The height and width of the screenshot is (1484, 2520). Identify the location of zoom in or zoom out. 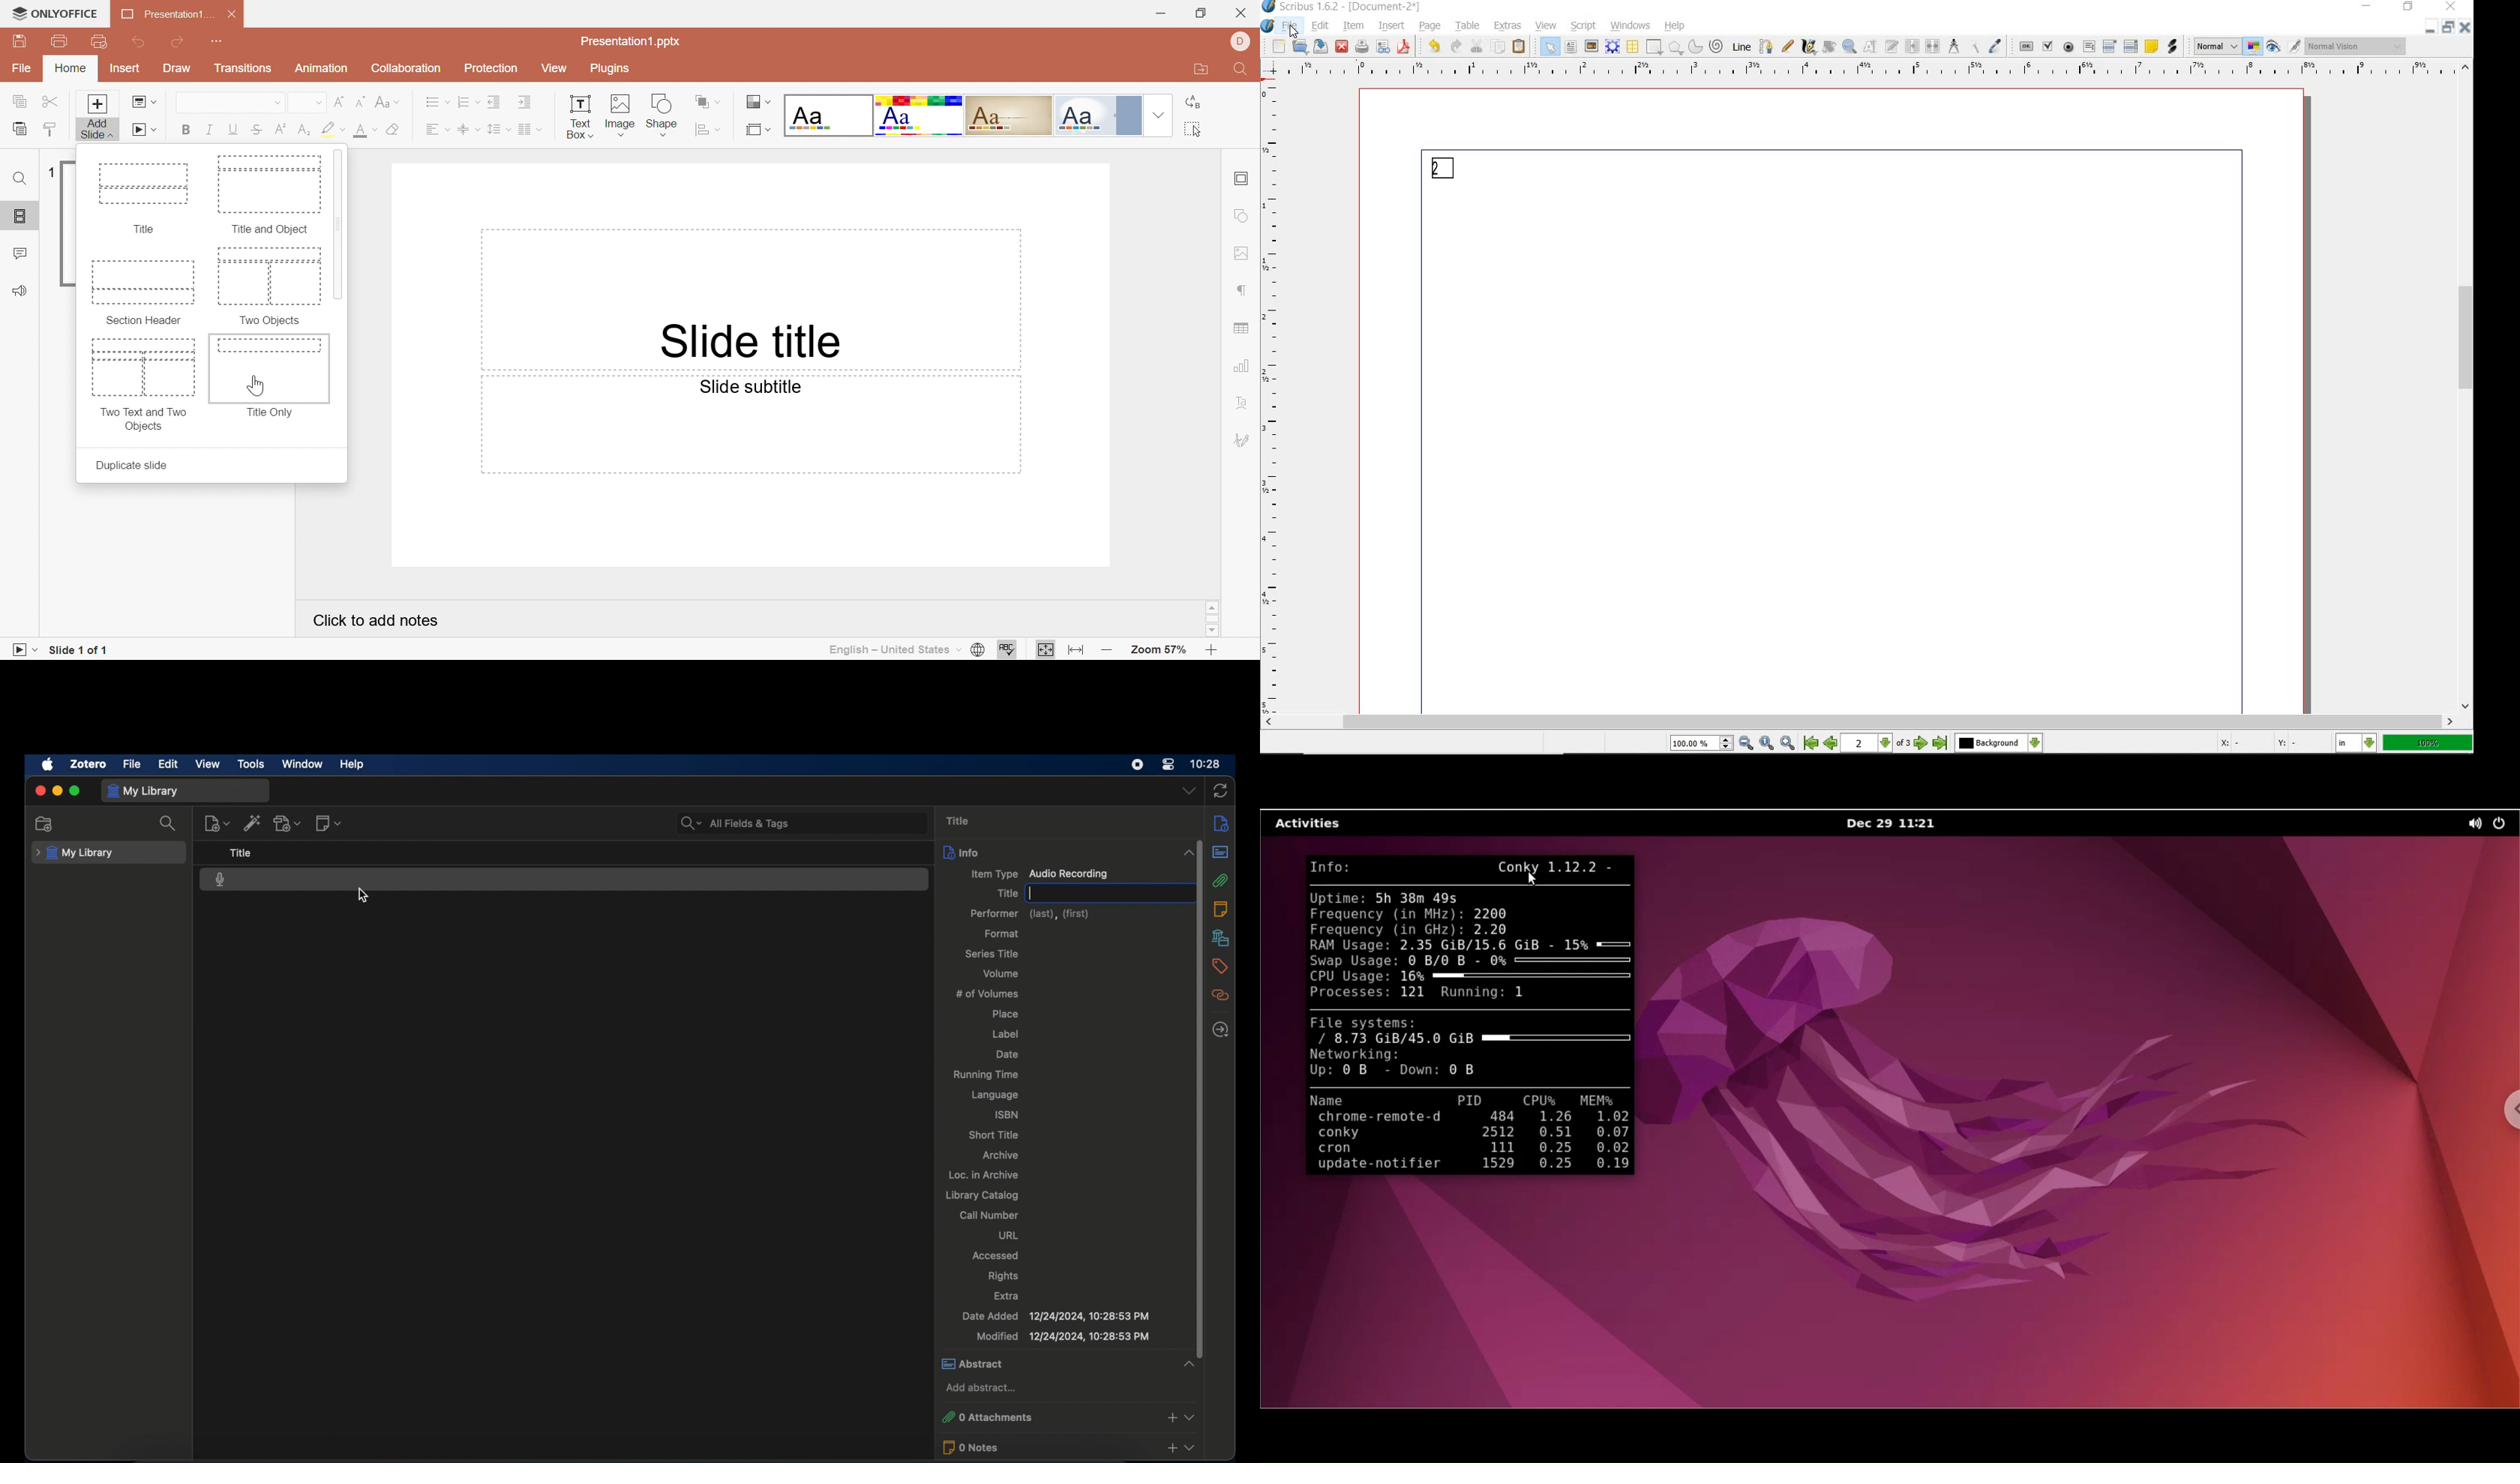
(1850, 48).